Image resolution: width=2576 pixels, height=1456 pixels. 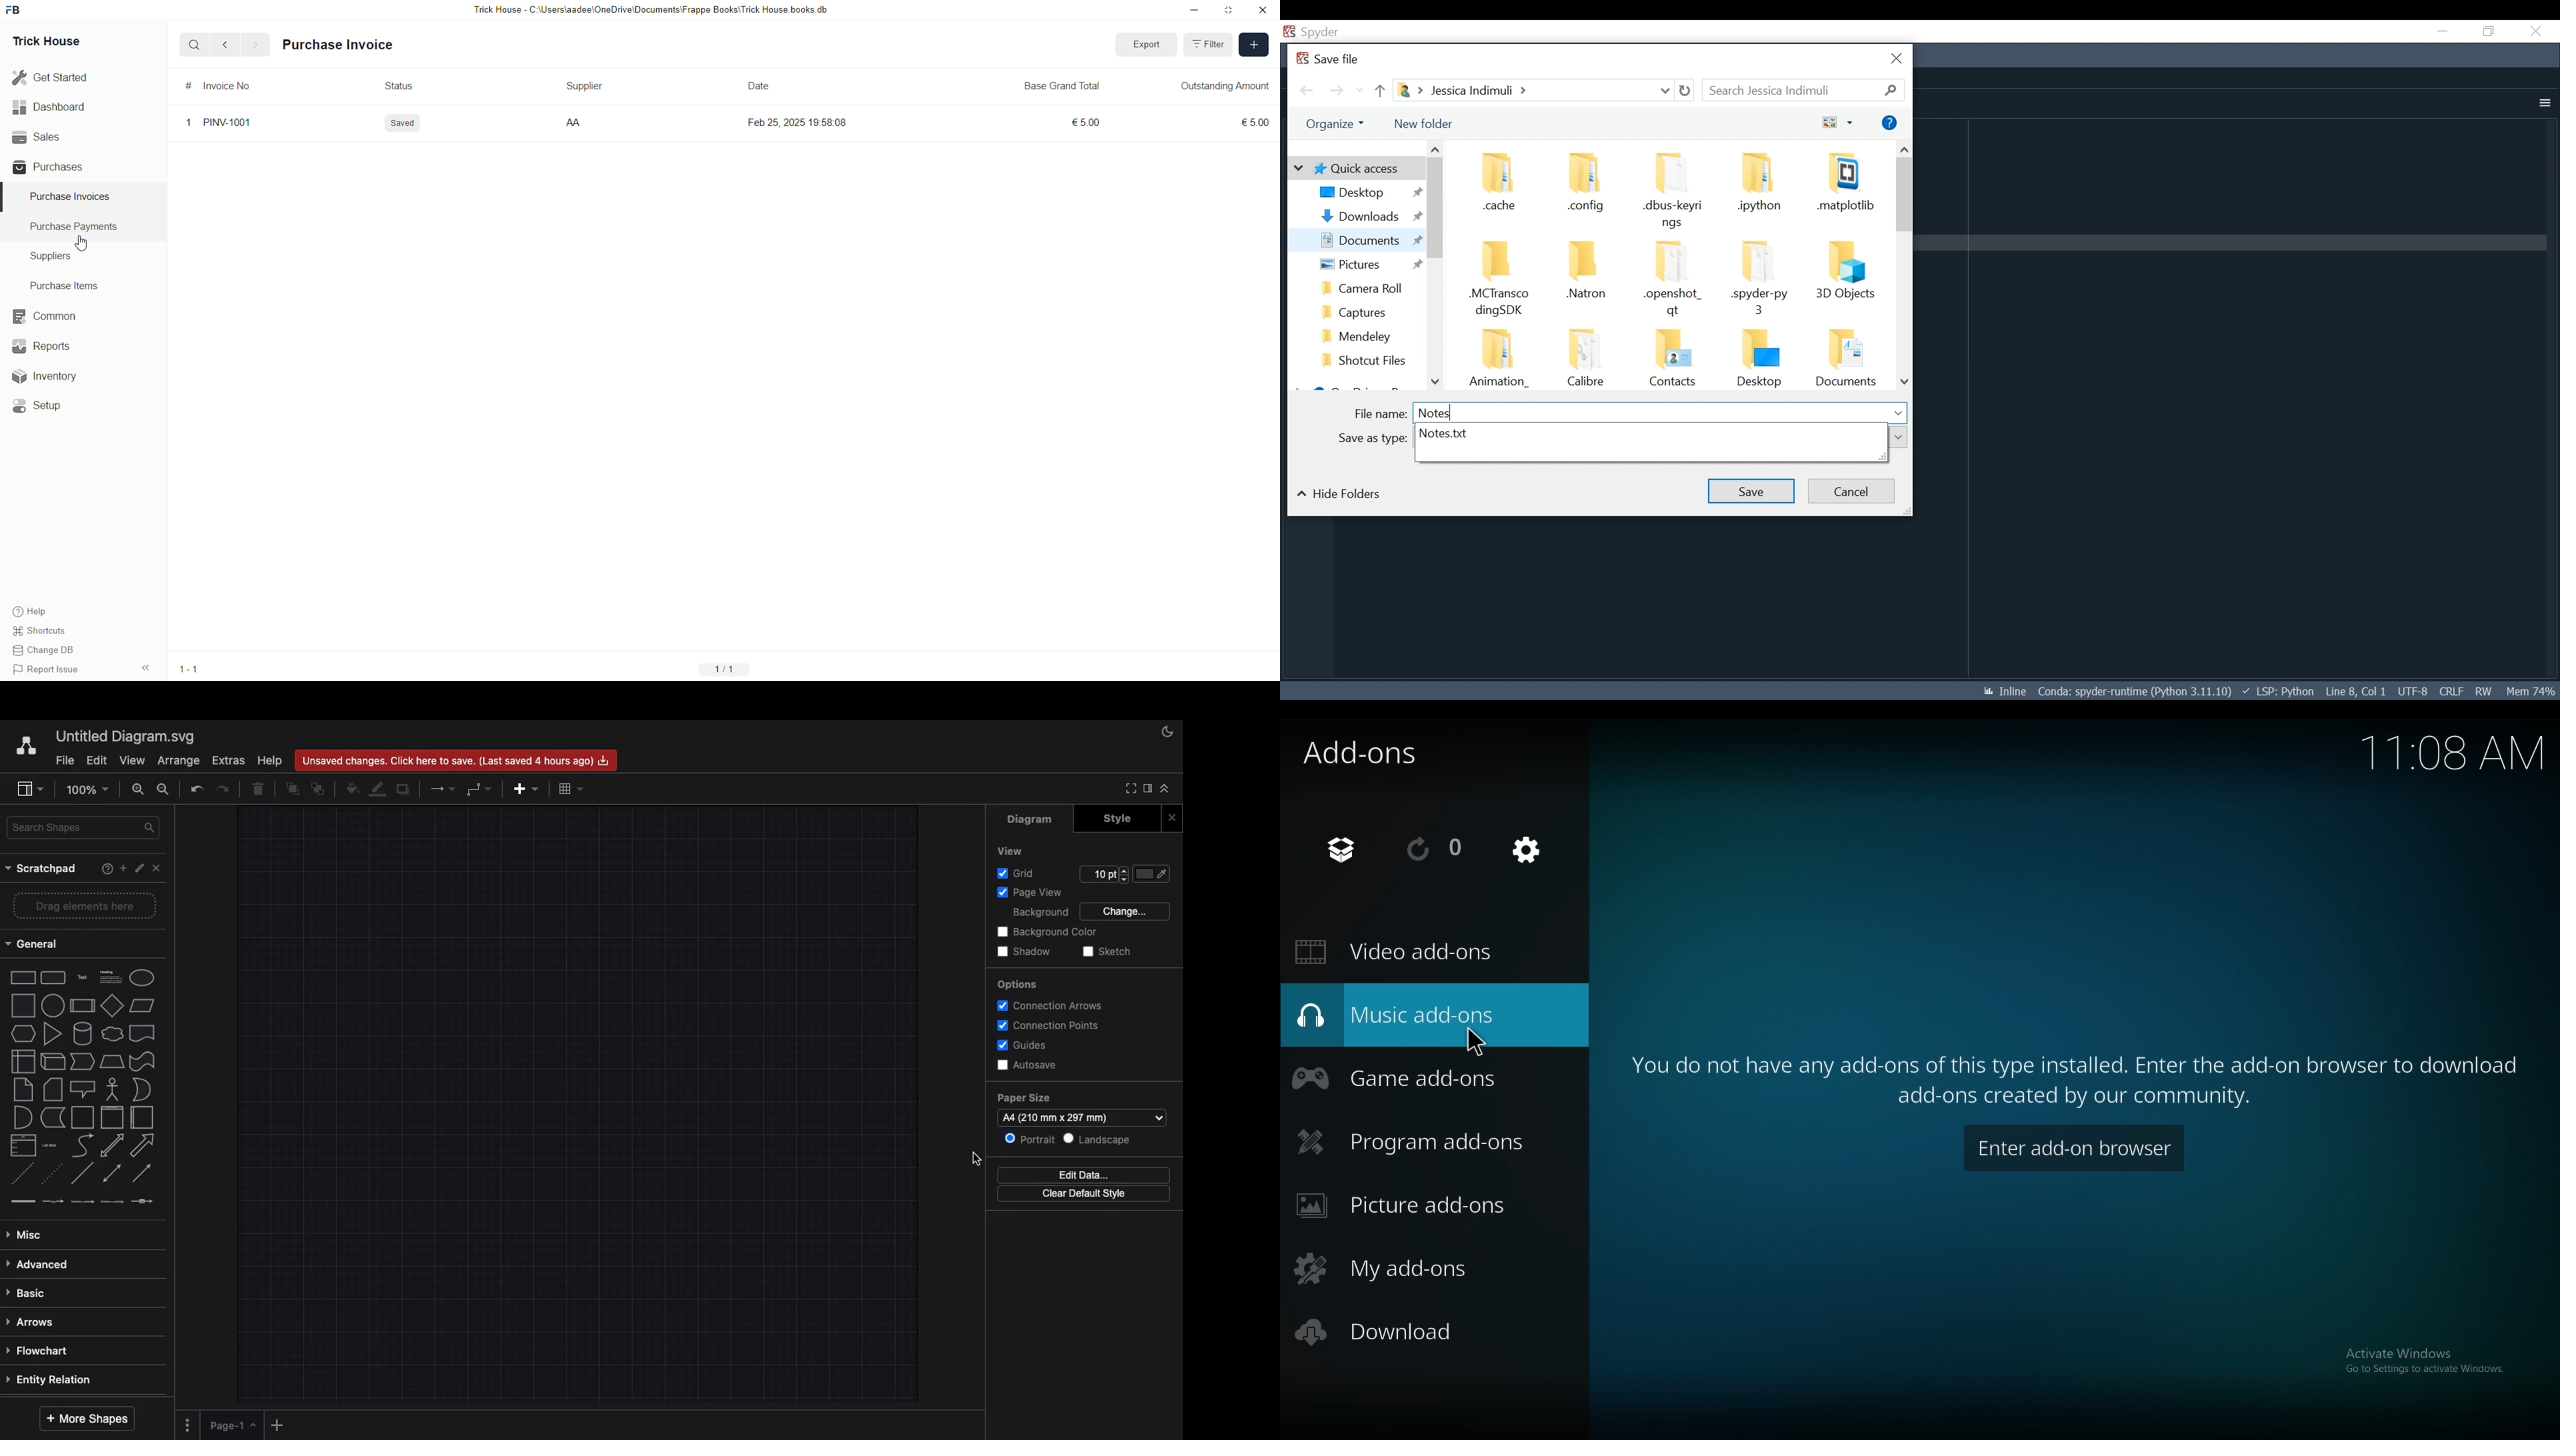 I want to click on Reports, so click(x=42, y=345).